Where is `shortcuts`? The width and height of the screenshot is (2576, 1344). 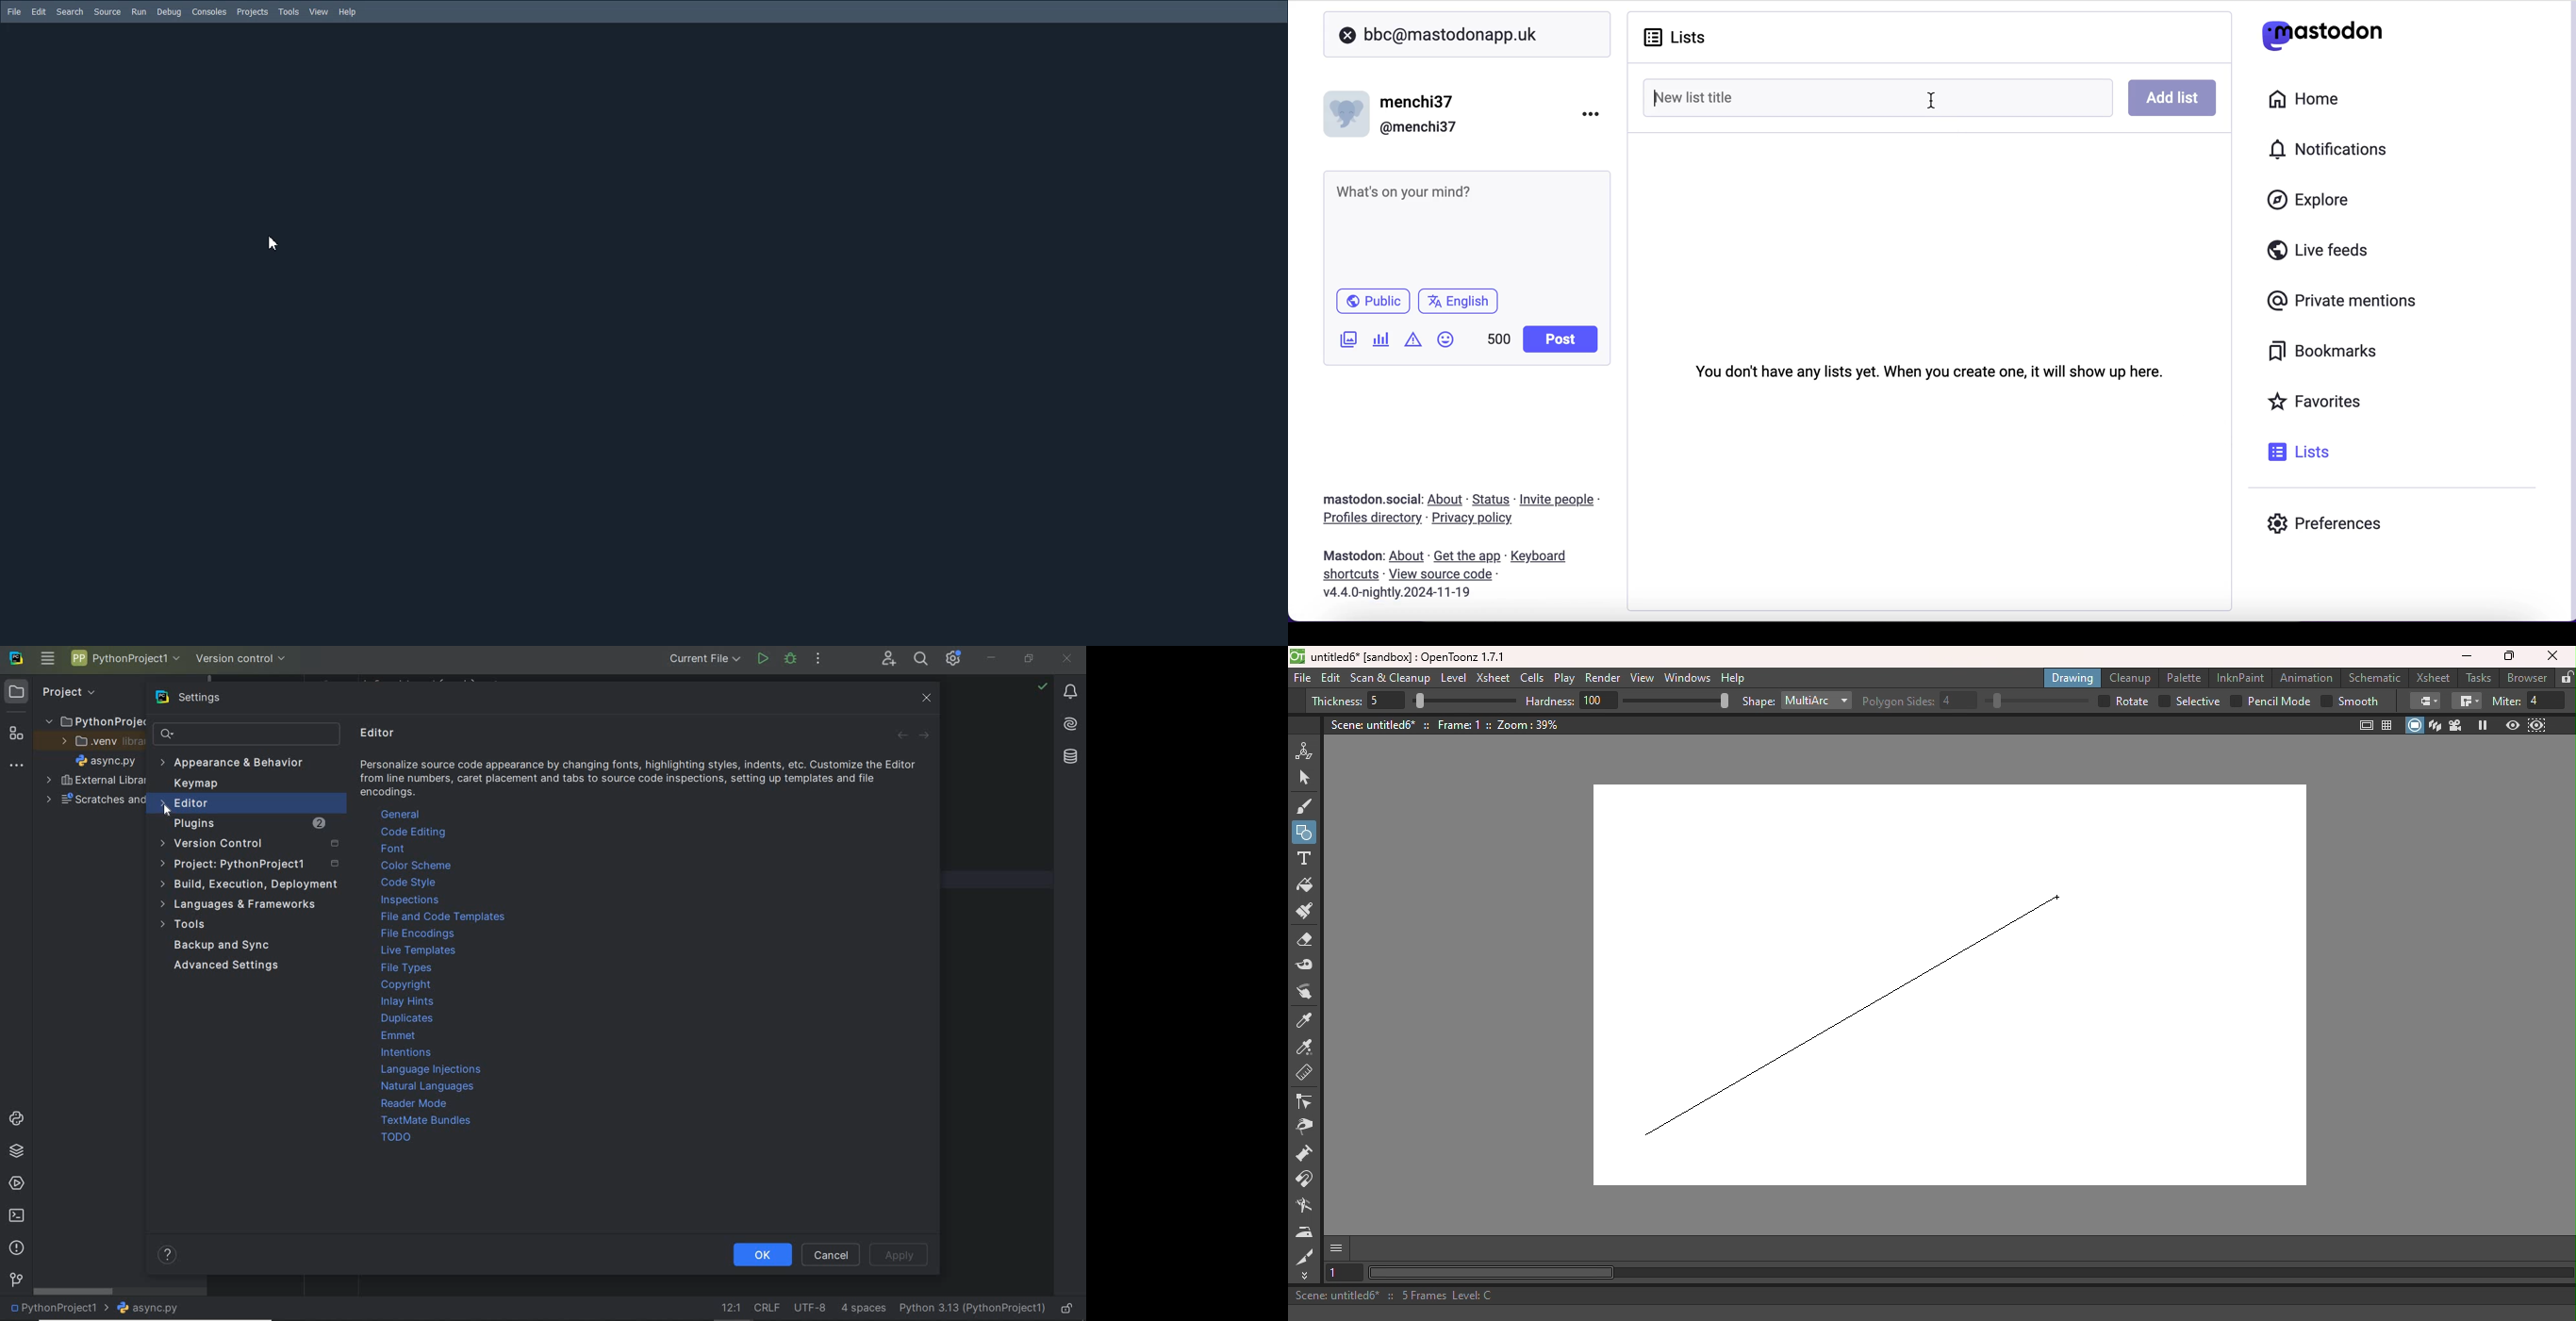
shortcuts is located at coordinates (1348, 575).